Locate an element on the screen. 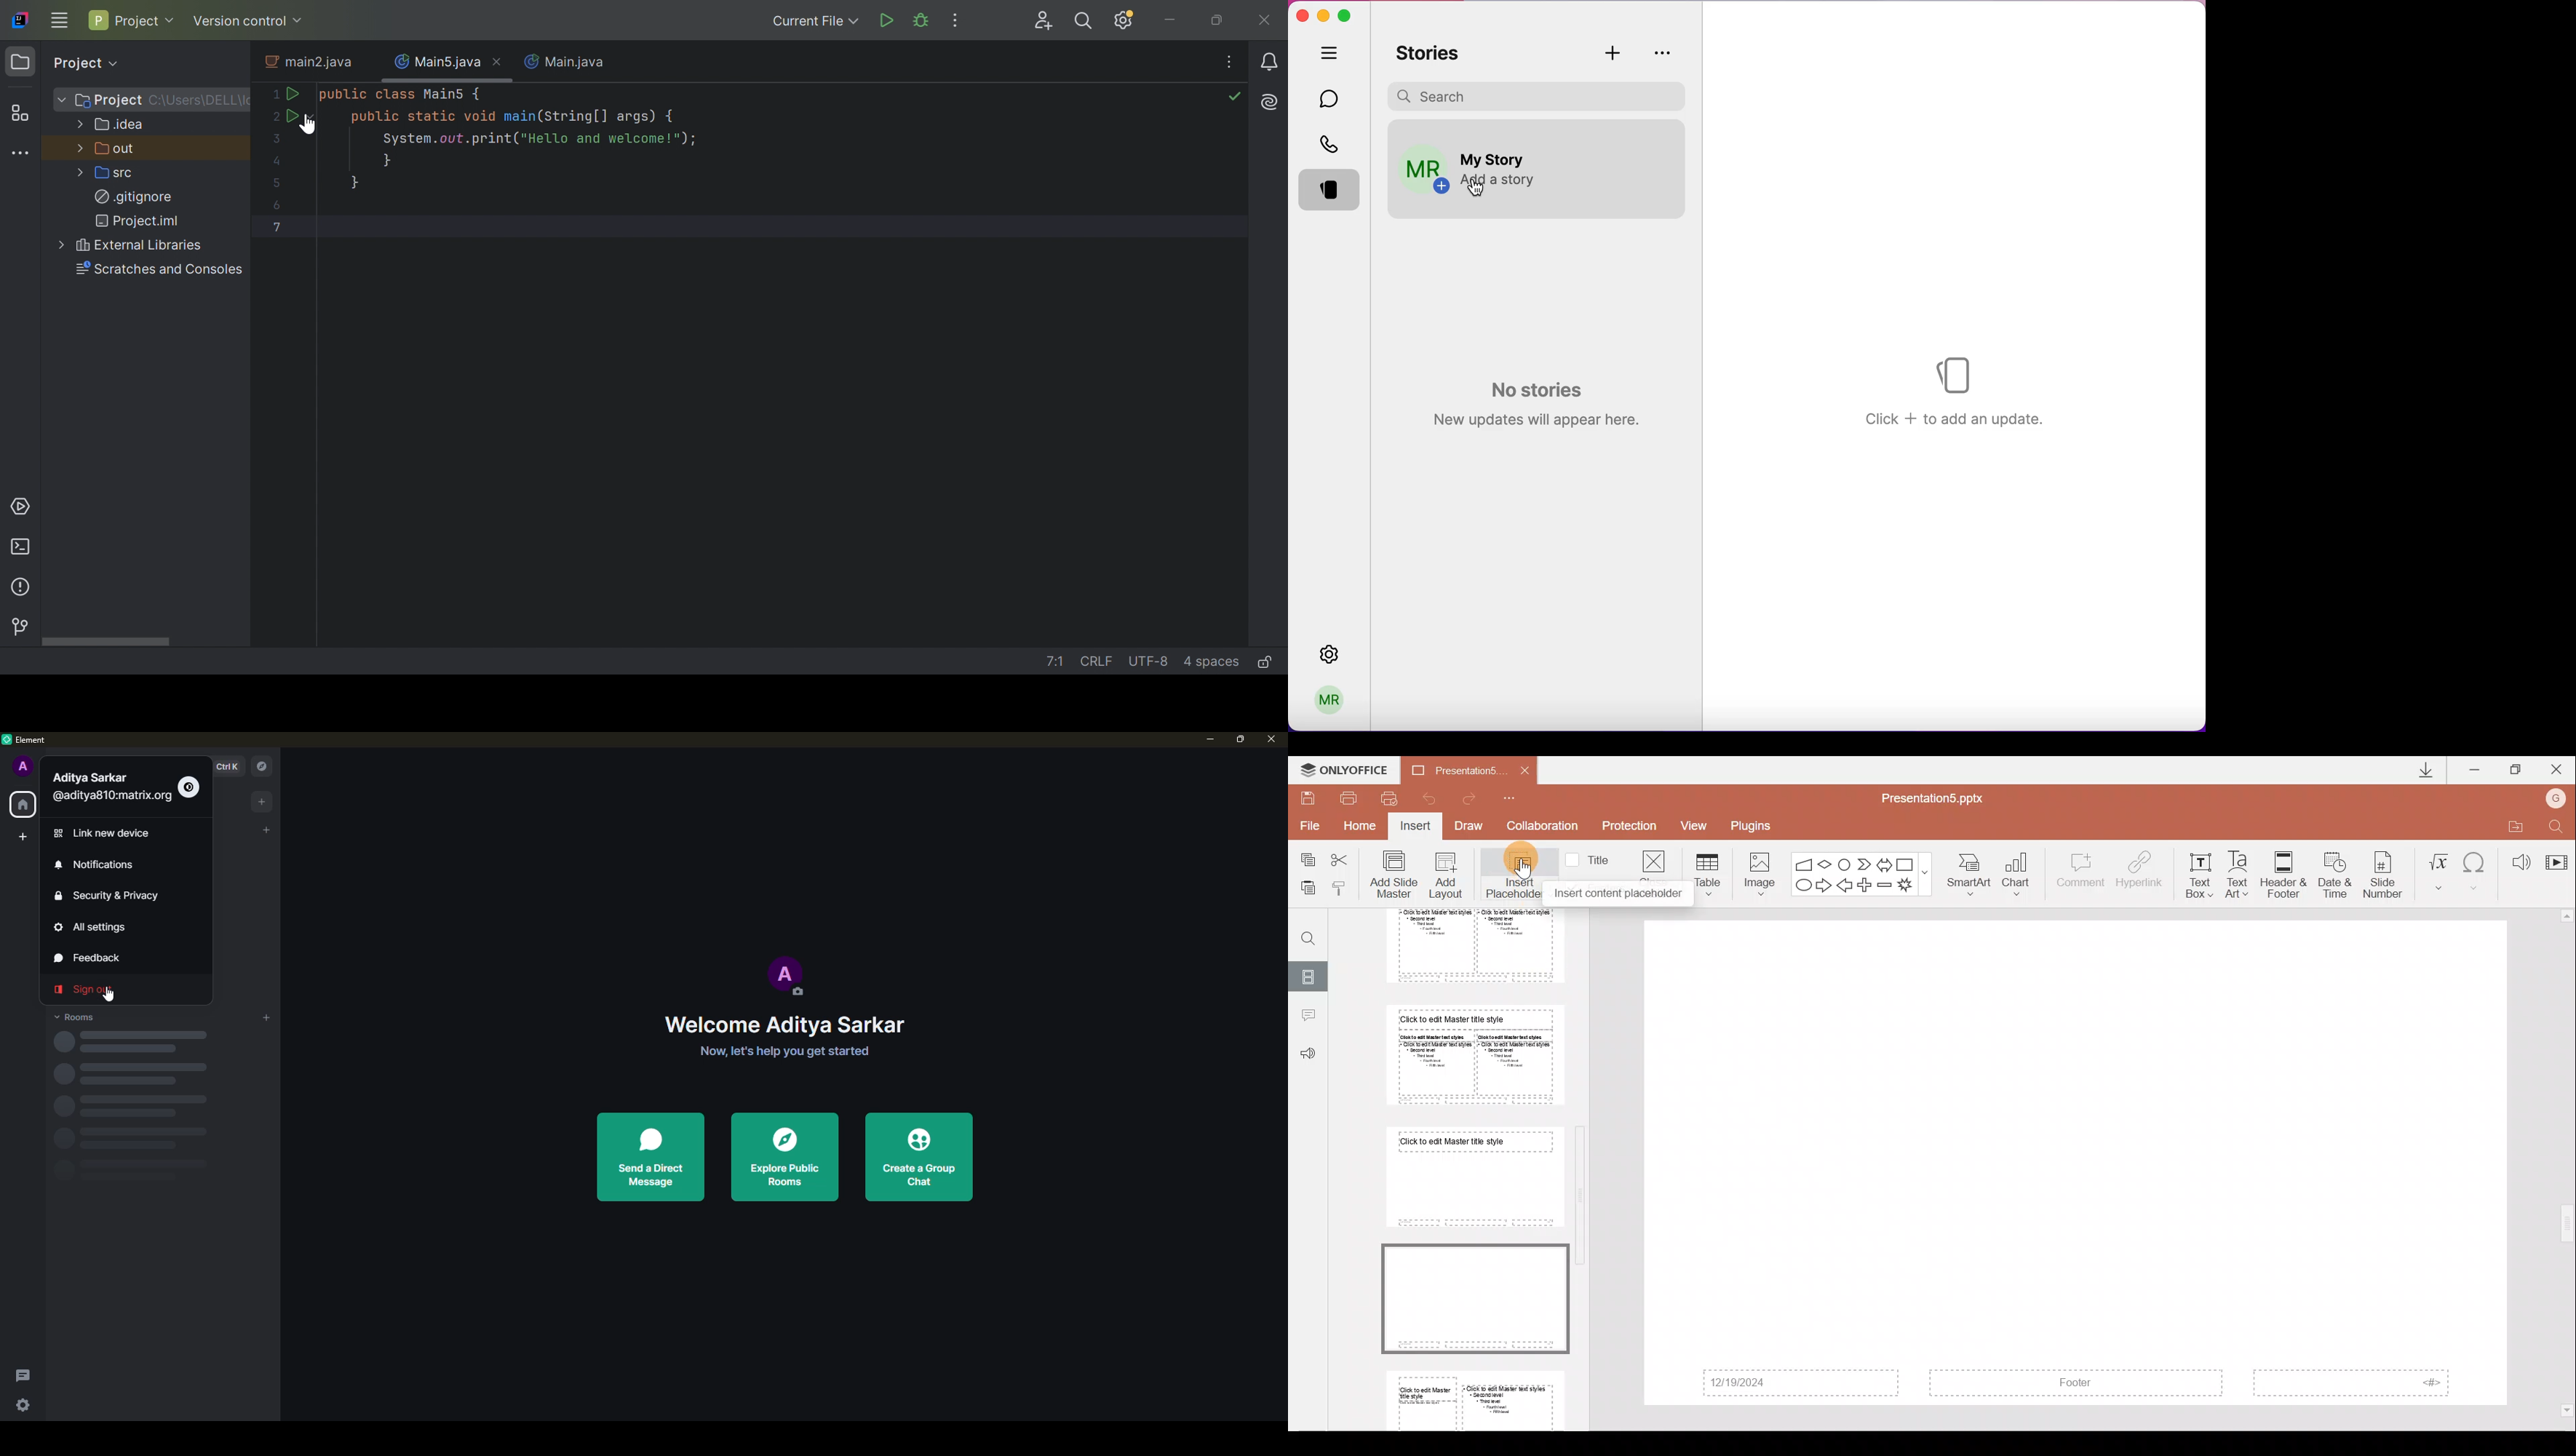 The height and width of the screenshot is (1456, 2576). switch to light mode is located at coordinates (191, 788).